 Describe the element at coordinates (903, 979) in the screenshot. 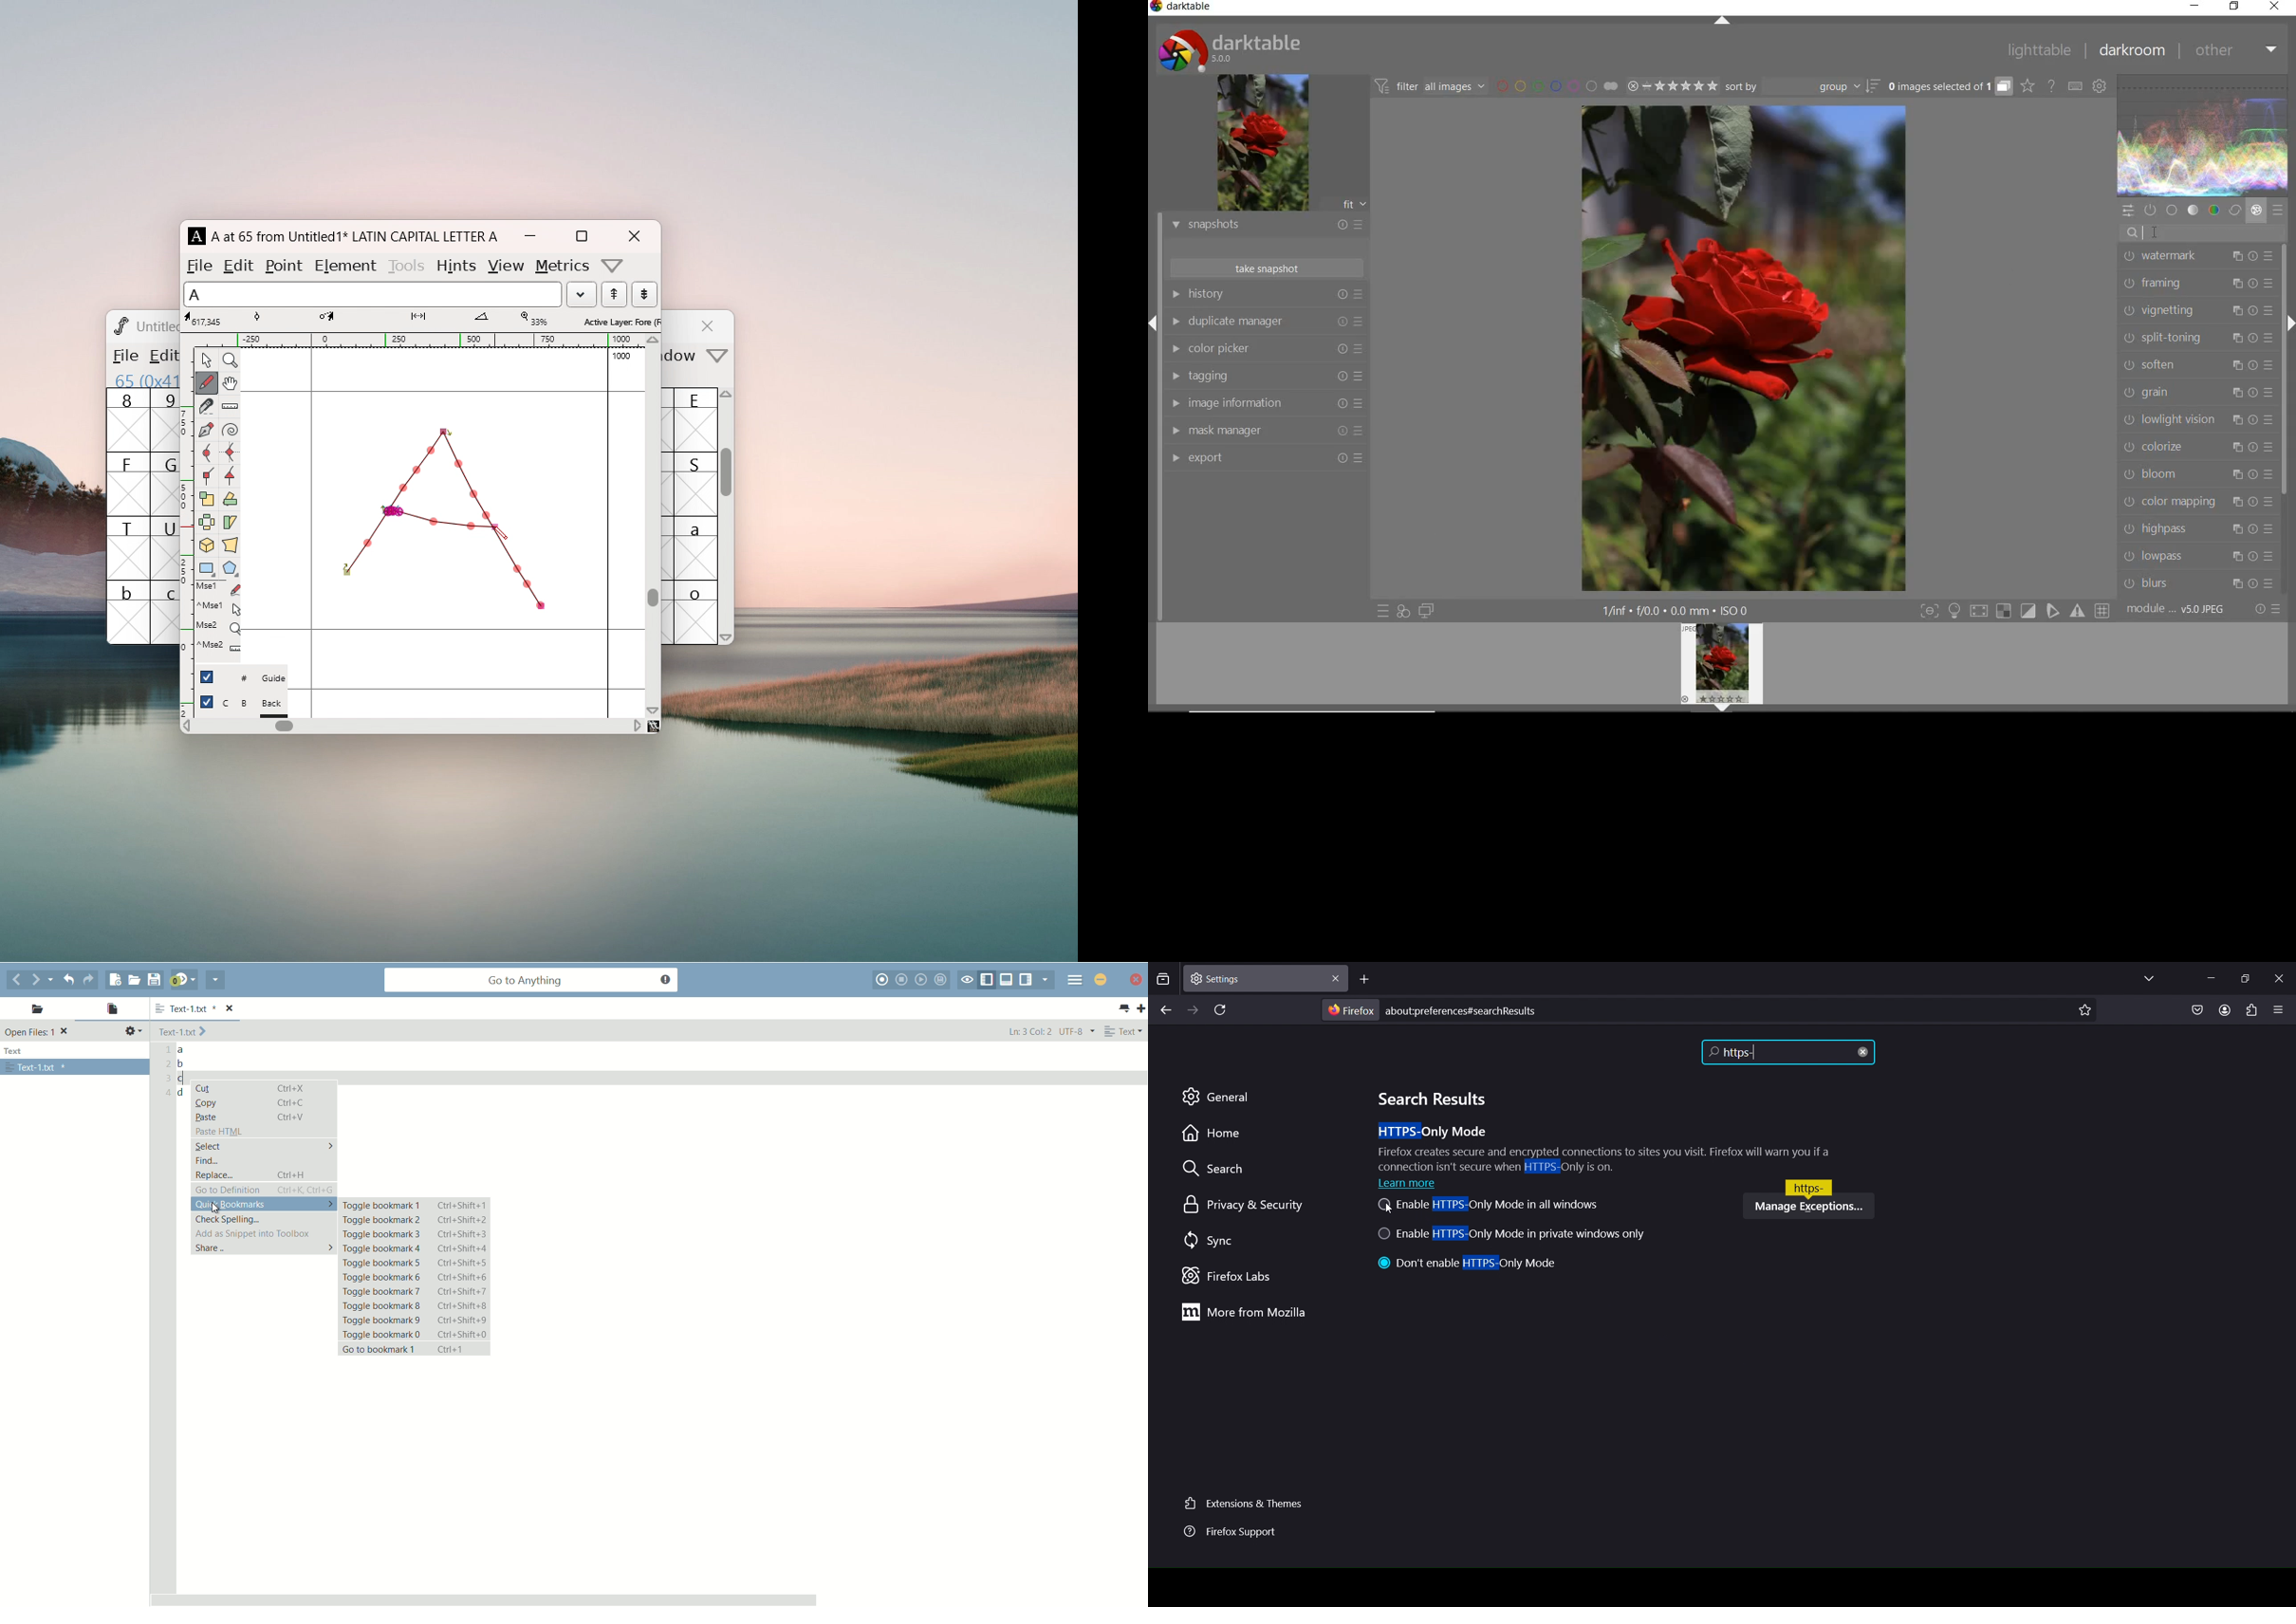

I see `stop macro` at that location.